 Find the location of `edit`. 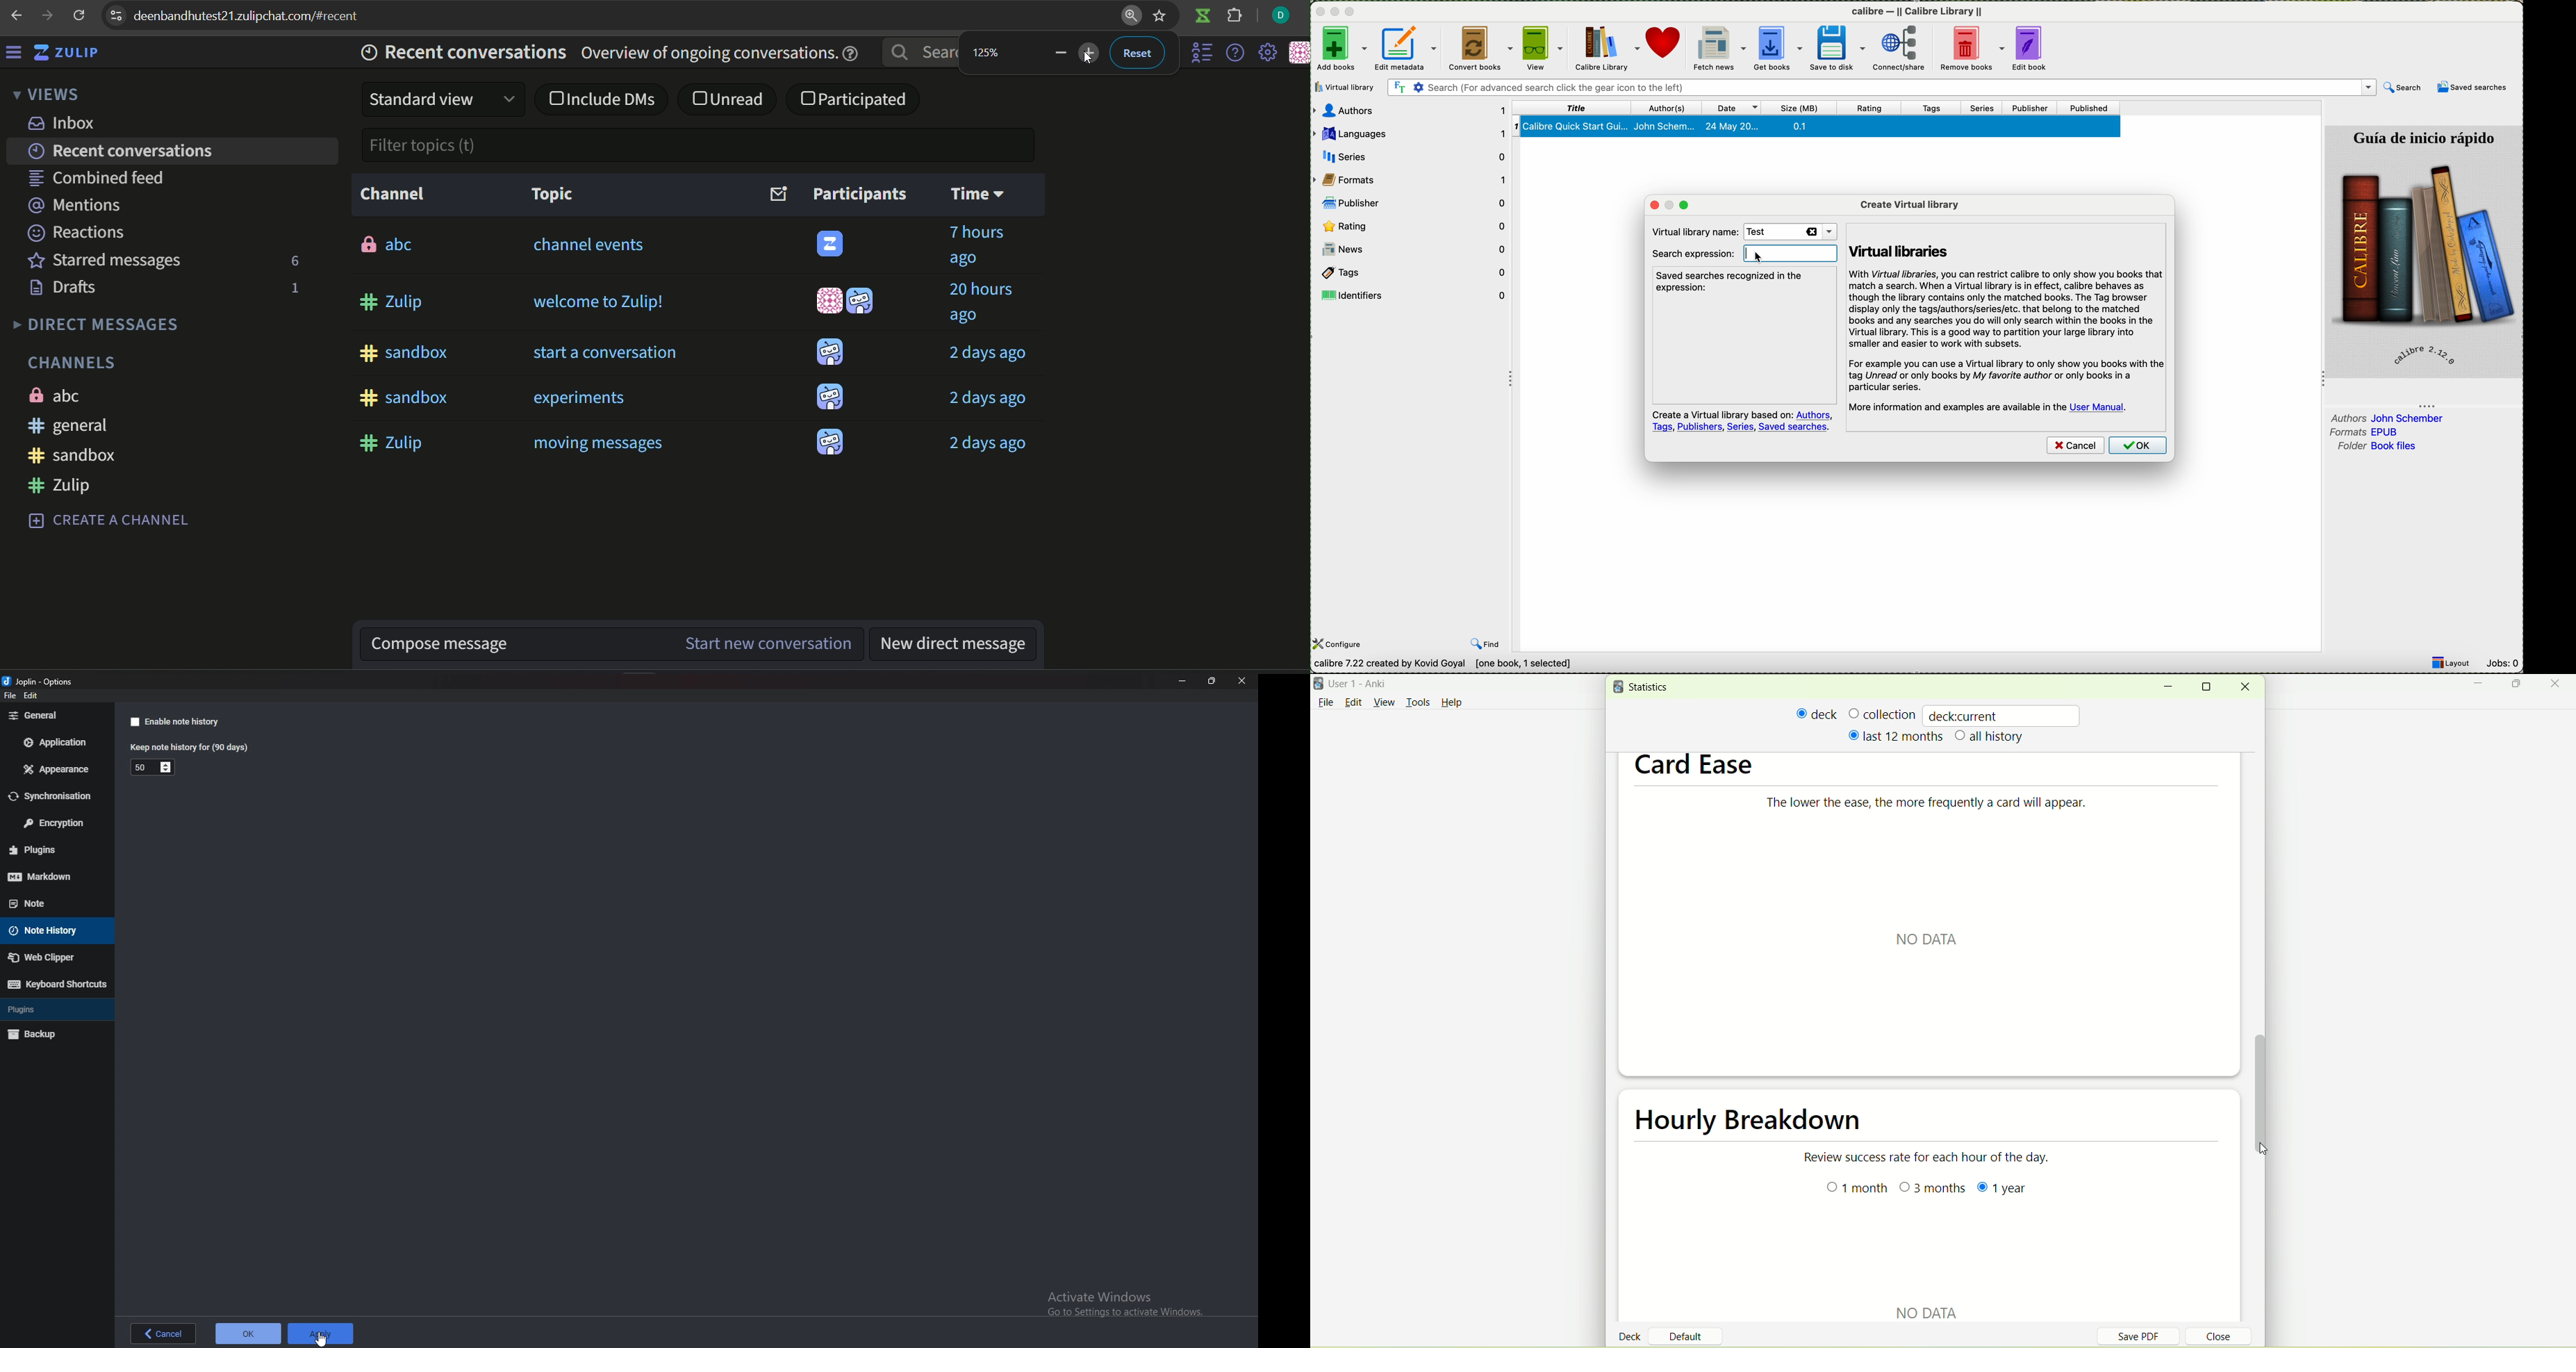

edit is located at coordinates (33, 696).